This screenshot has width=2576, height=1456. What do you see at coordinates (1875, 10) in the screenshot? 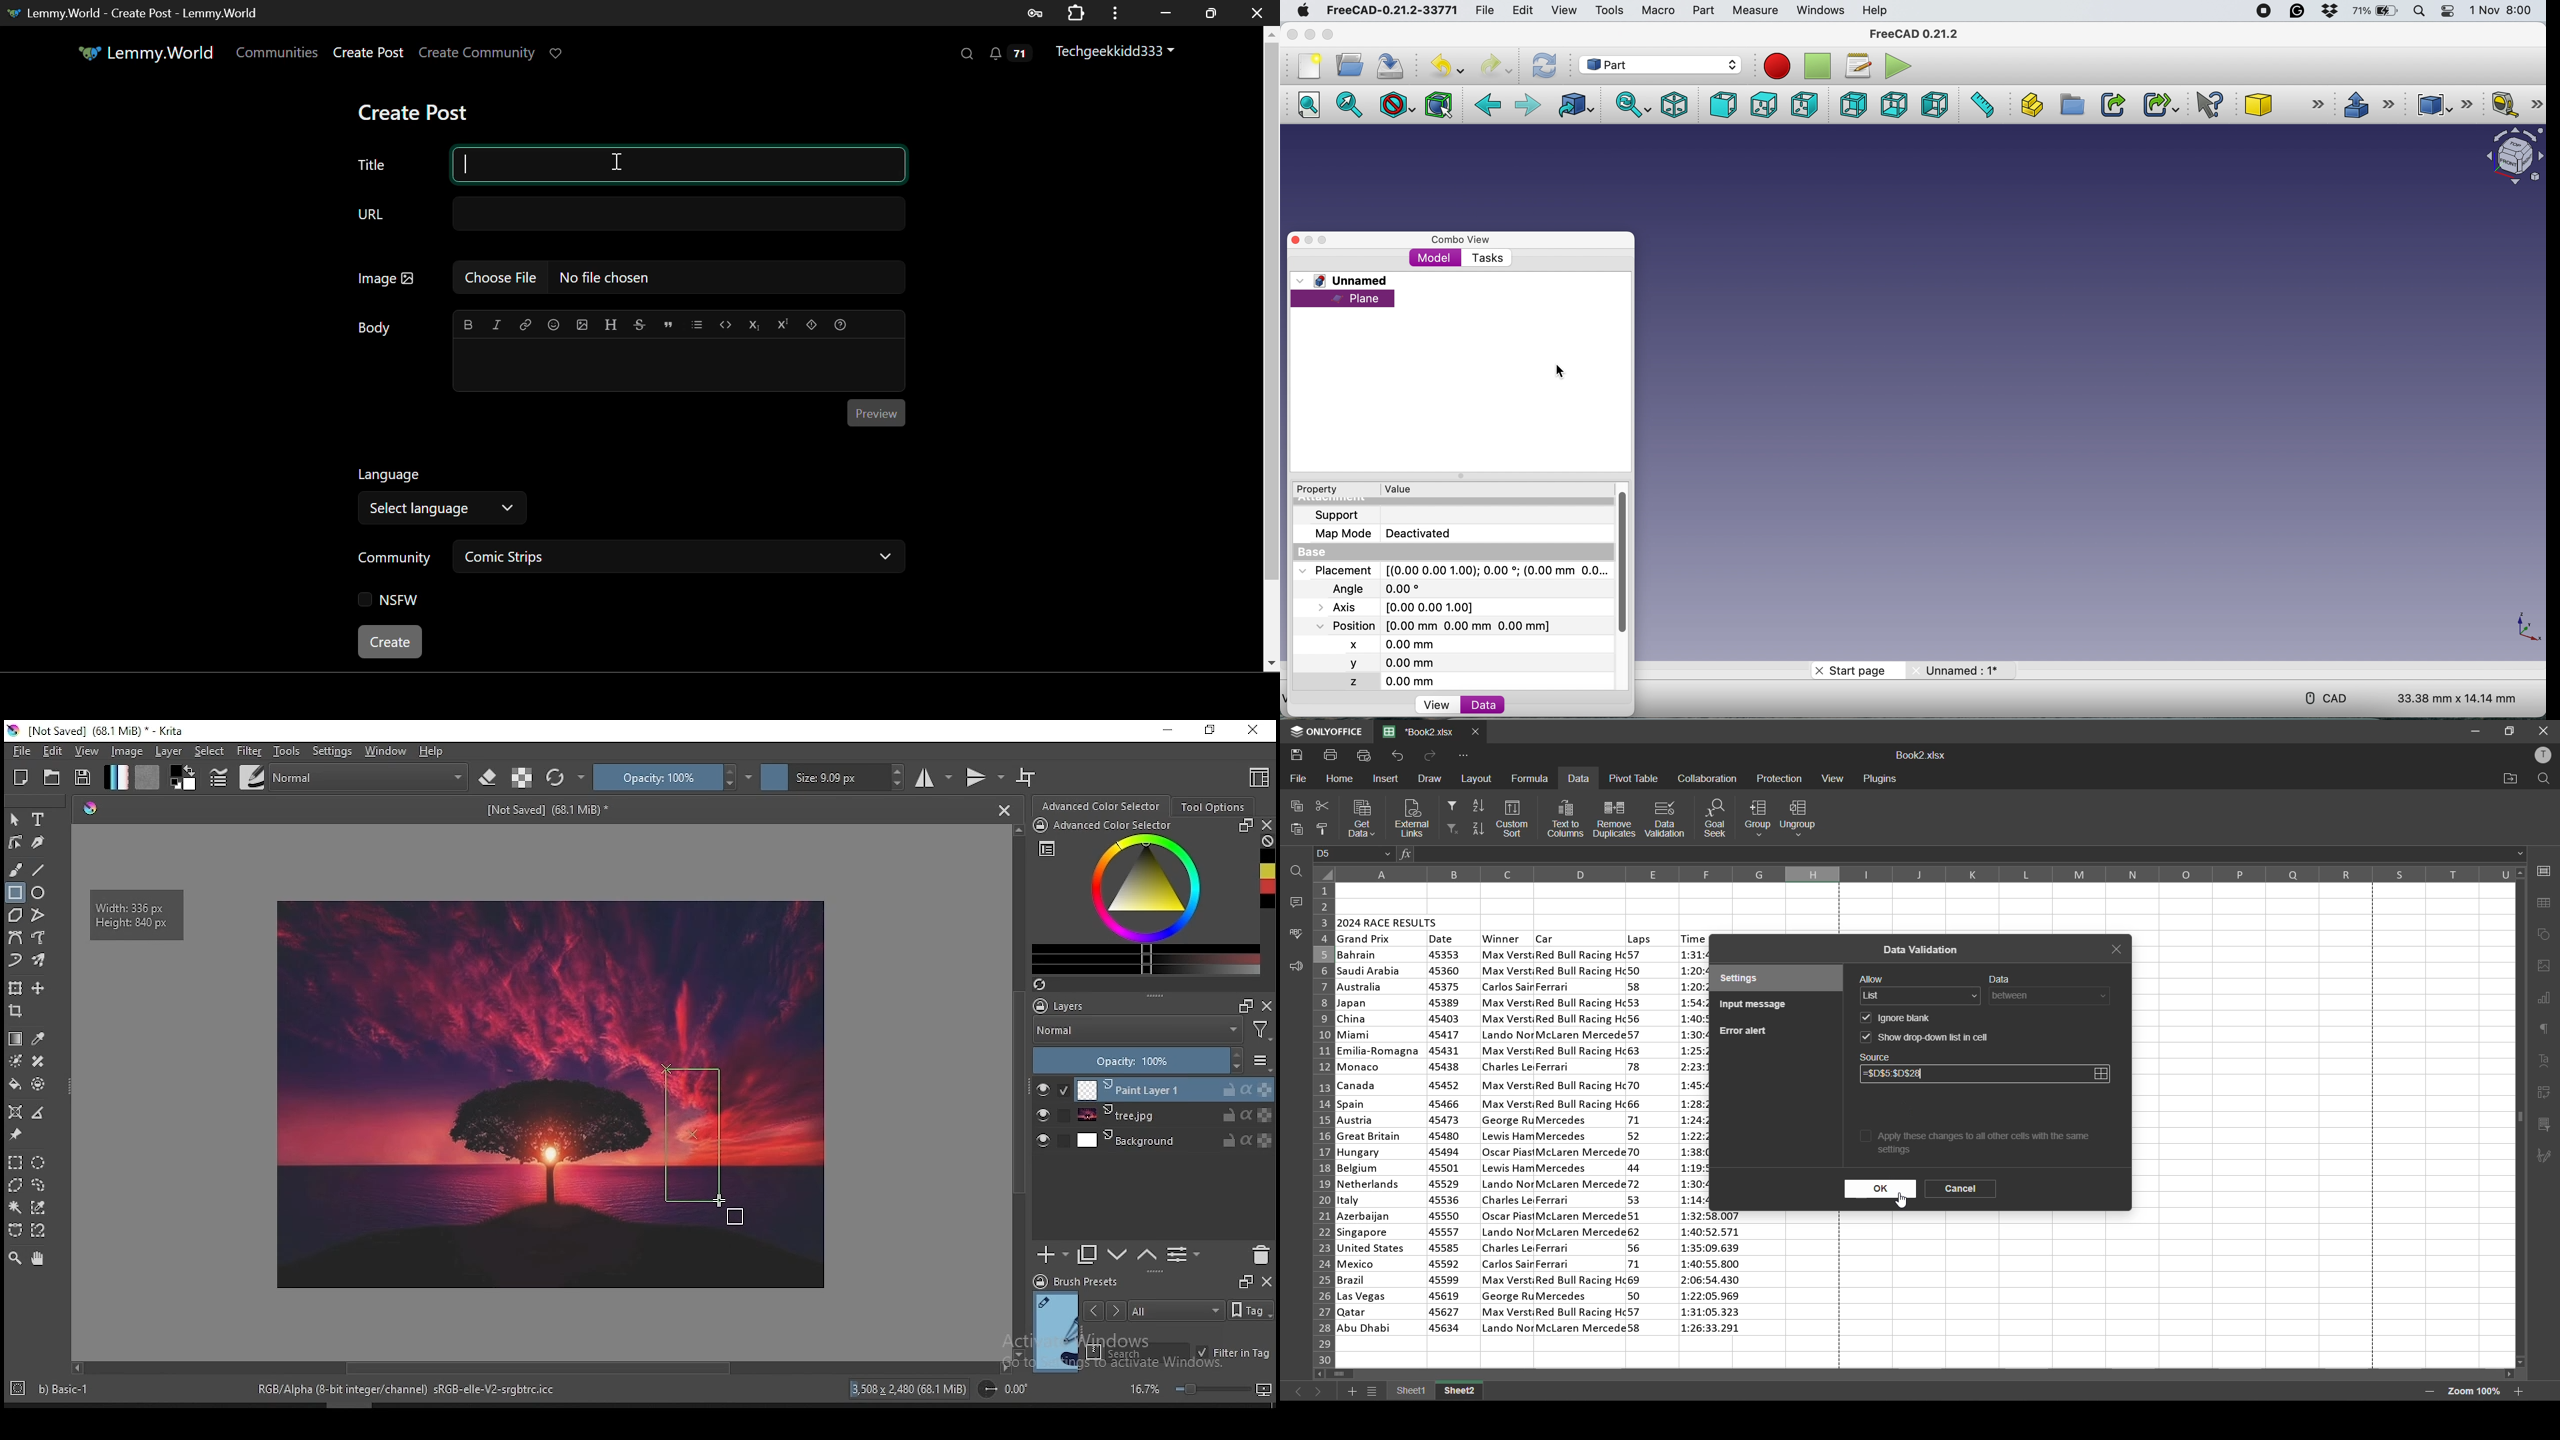
I see `help` at bounding box center [1875, 10].